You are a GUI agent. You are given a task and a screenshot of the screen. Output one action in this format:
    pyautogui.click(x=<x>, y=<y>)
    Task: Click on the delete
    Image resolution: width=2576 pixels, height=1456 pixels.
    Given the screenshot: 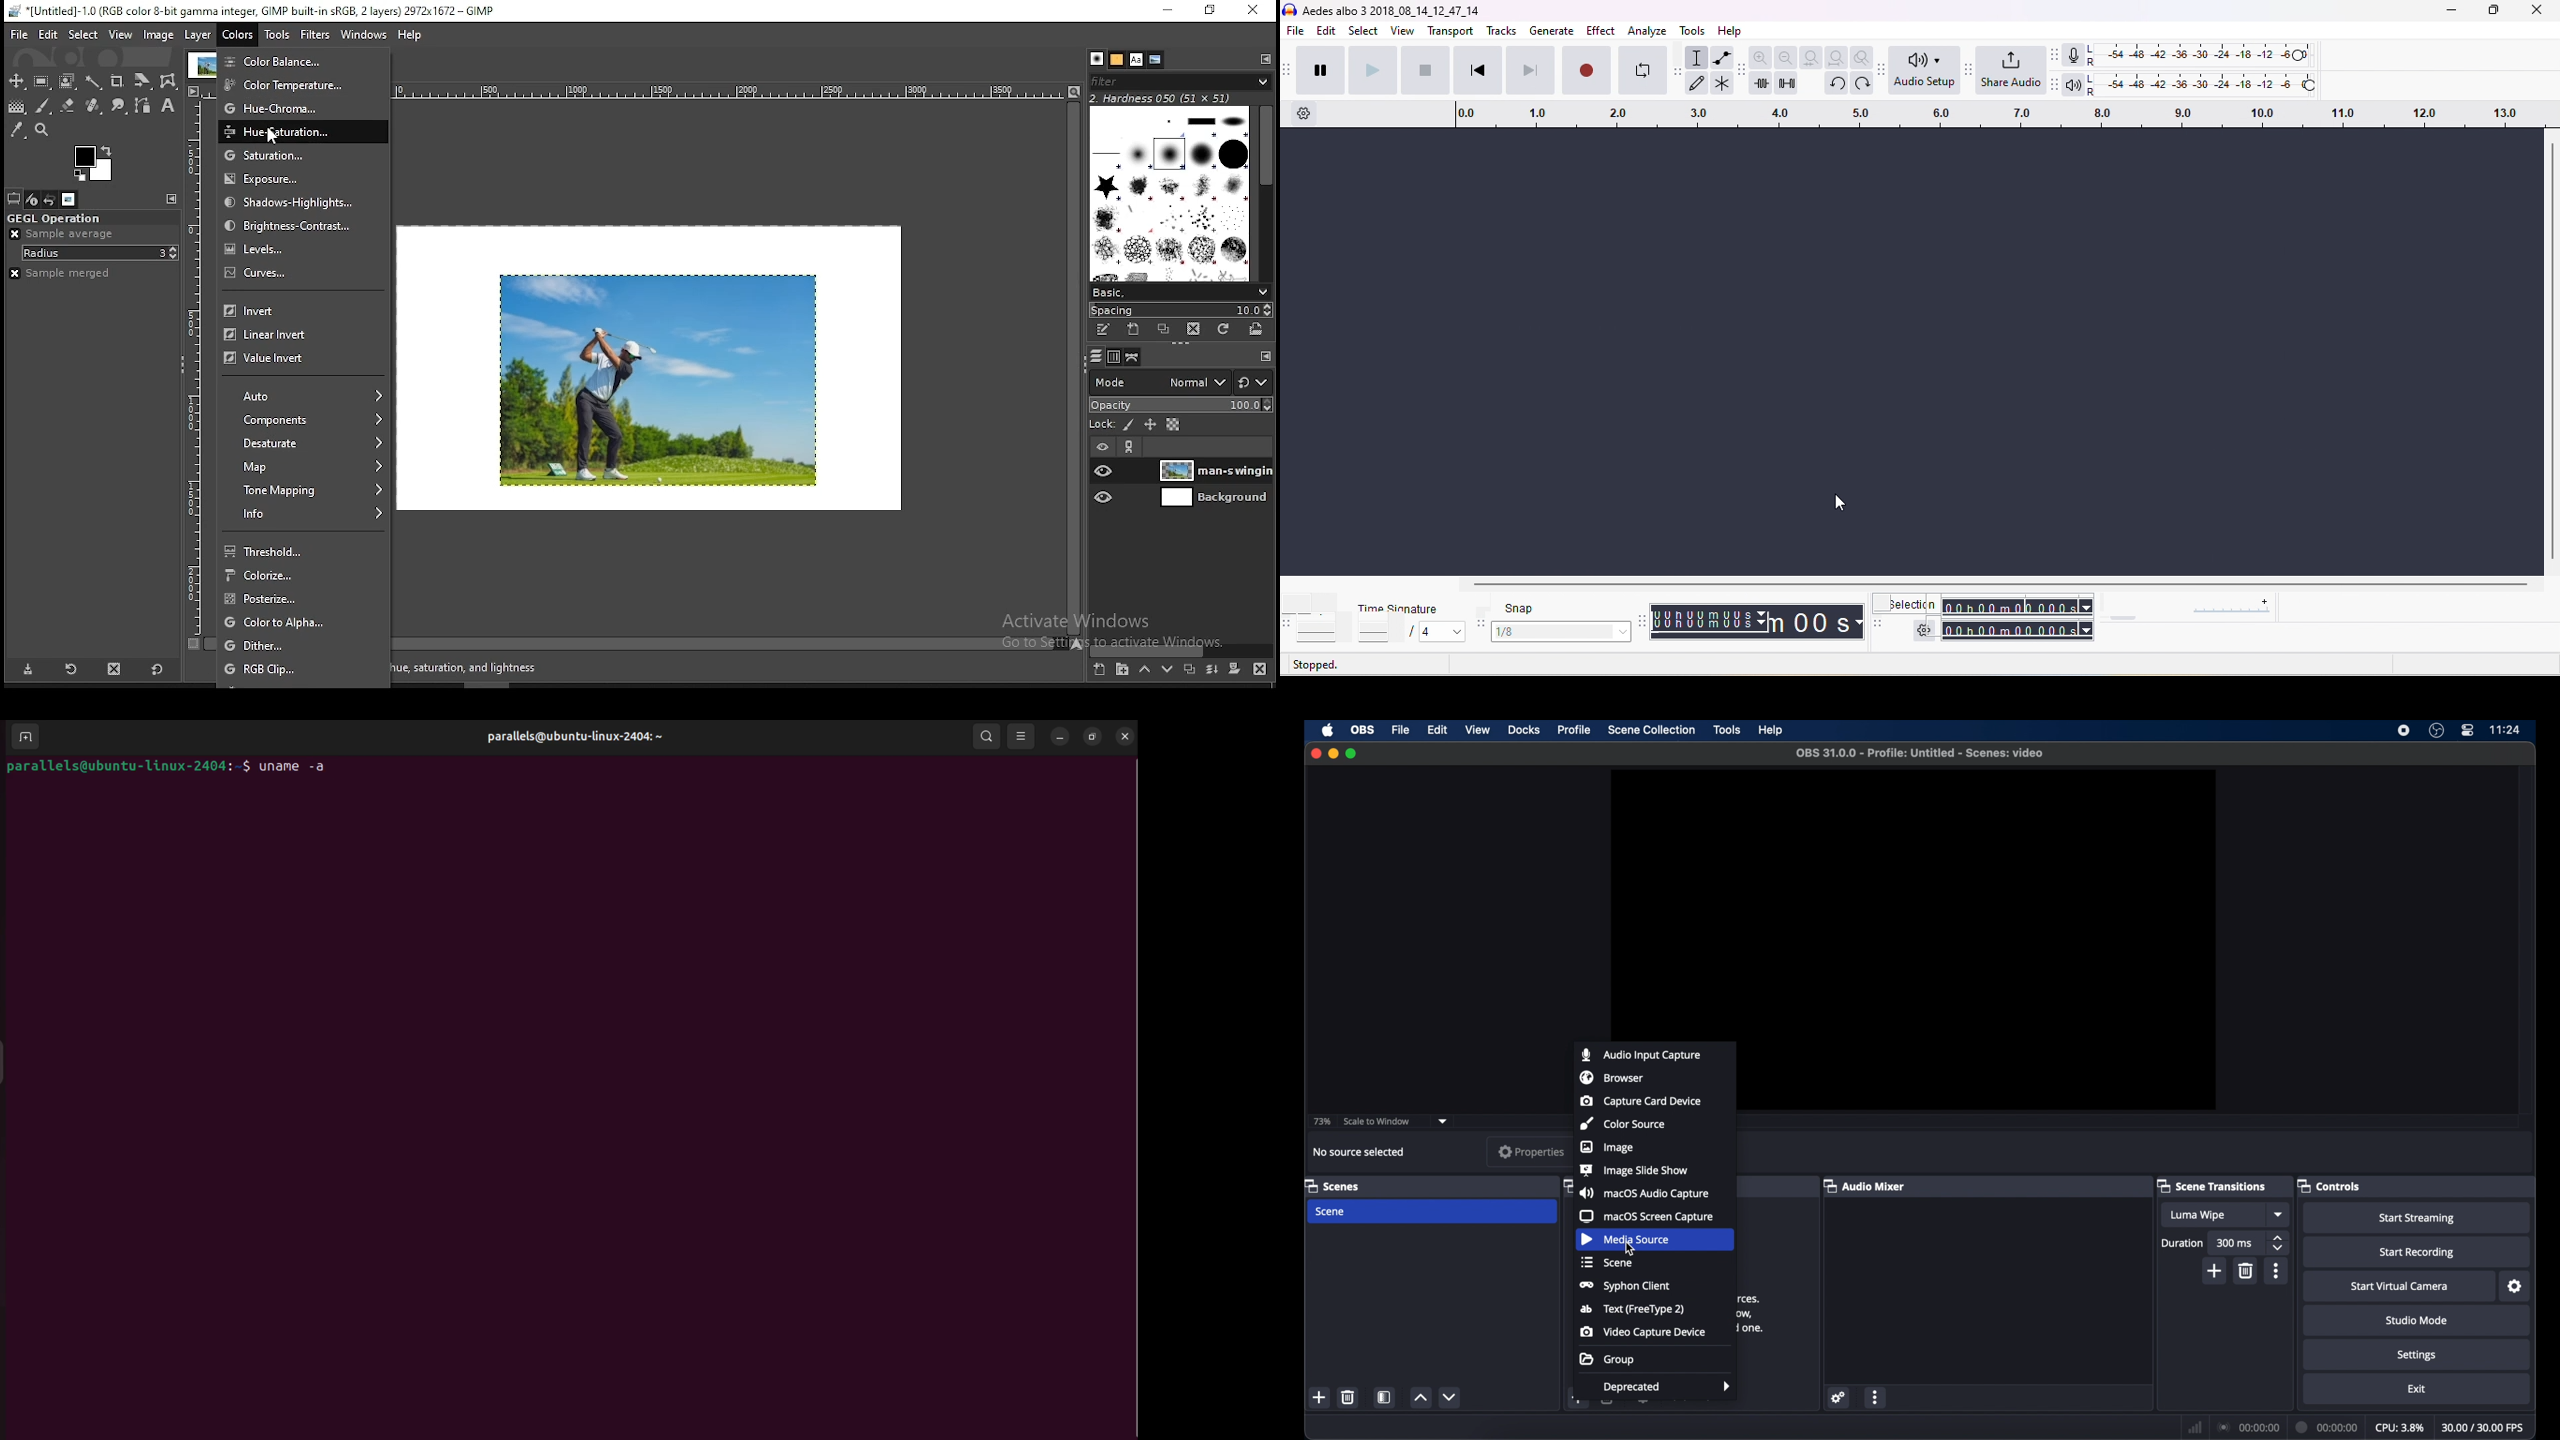 What is the action you would take?
    pyautogui.click(x=2247, y=1271)
    